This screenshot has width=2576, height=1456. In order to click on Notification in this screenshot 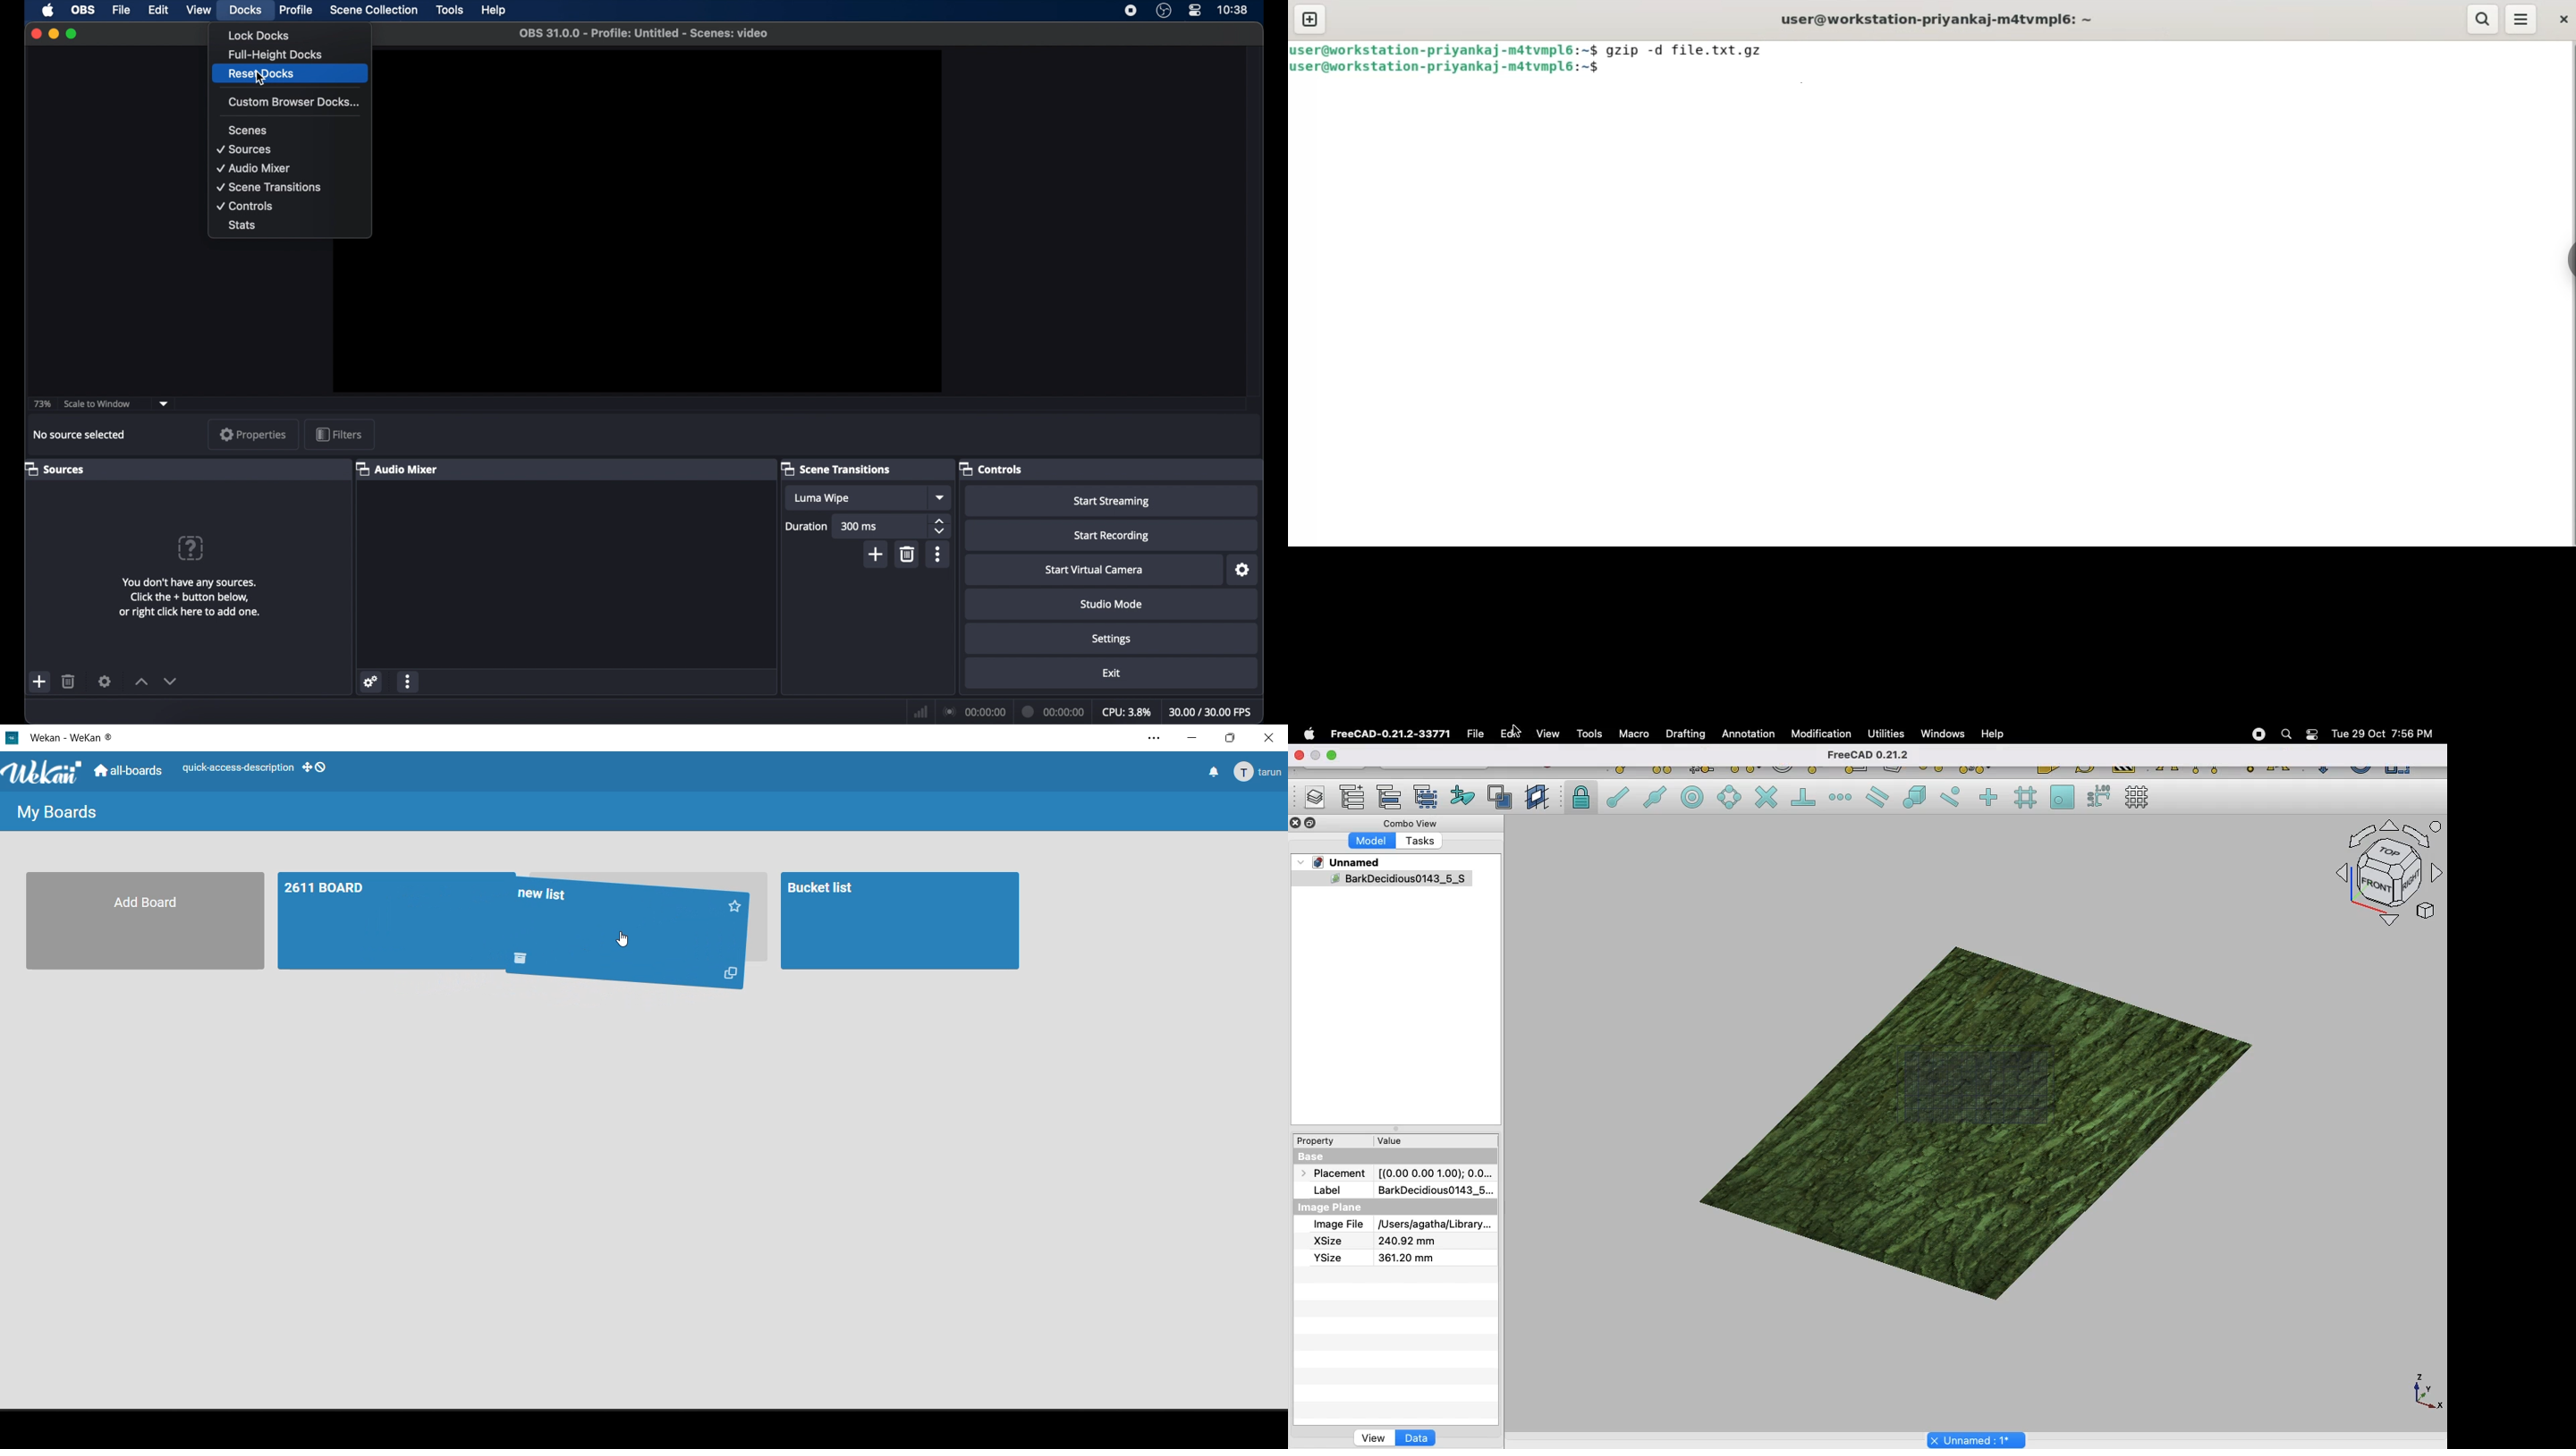, I will do `click(2314, 733)`.